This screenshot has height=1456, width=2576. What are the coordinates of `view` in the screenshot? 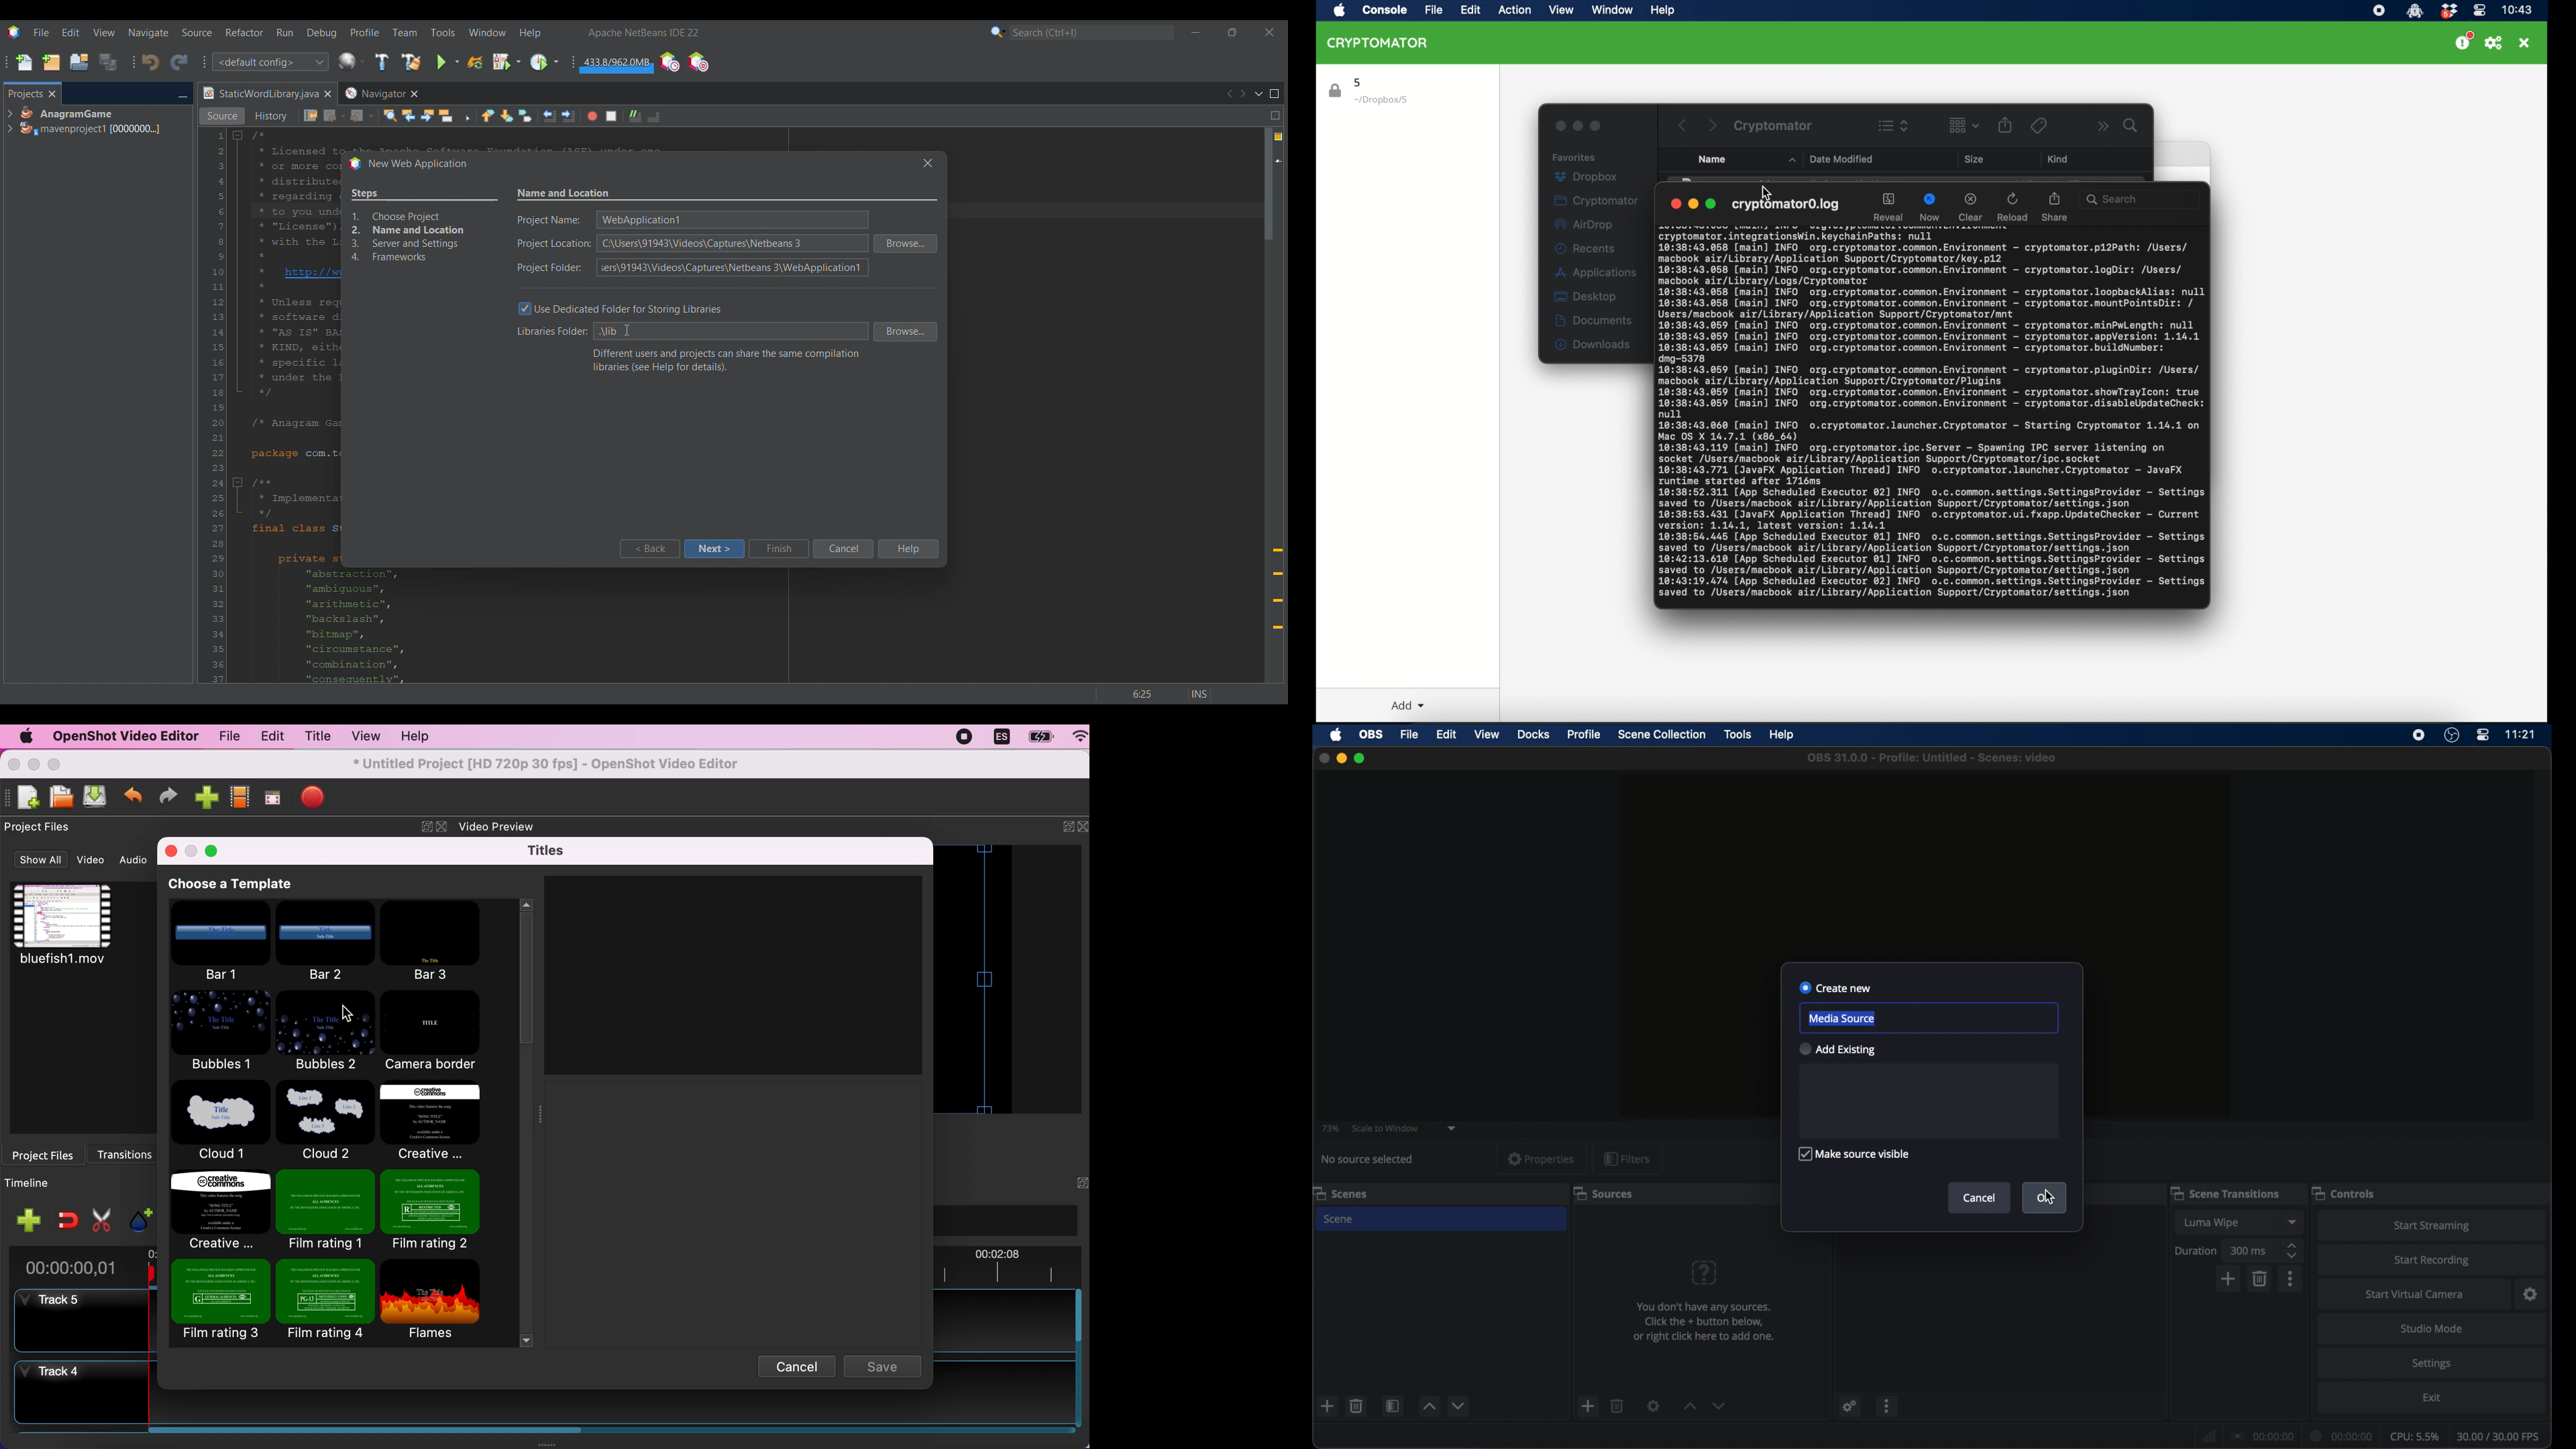 It's located at (362, 736).